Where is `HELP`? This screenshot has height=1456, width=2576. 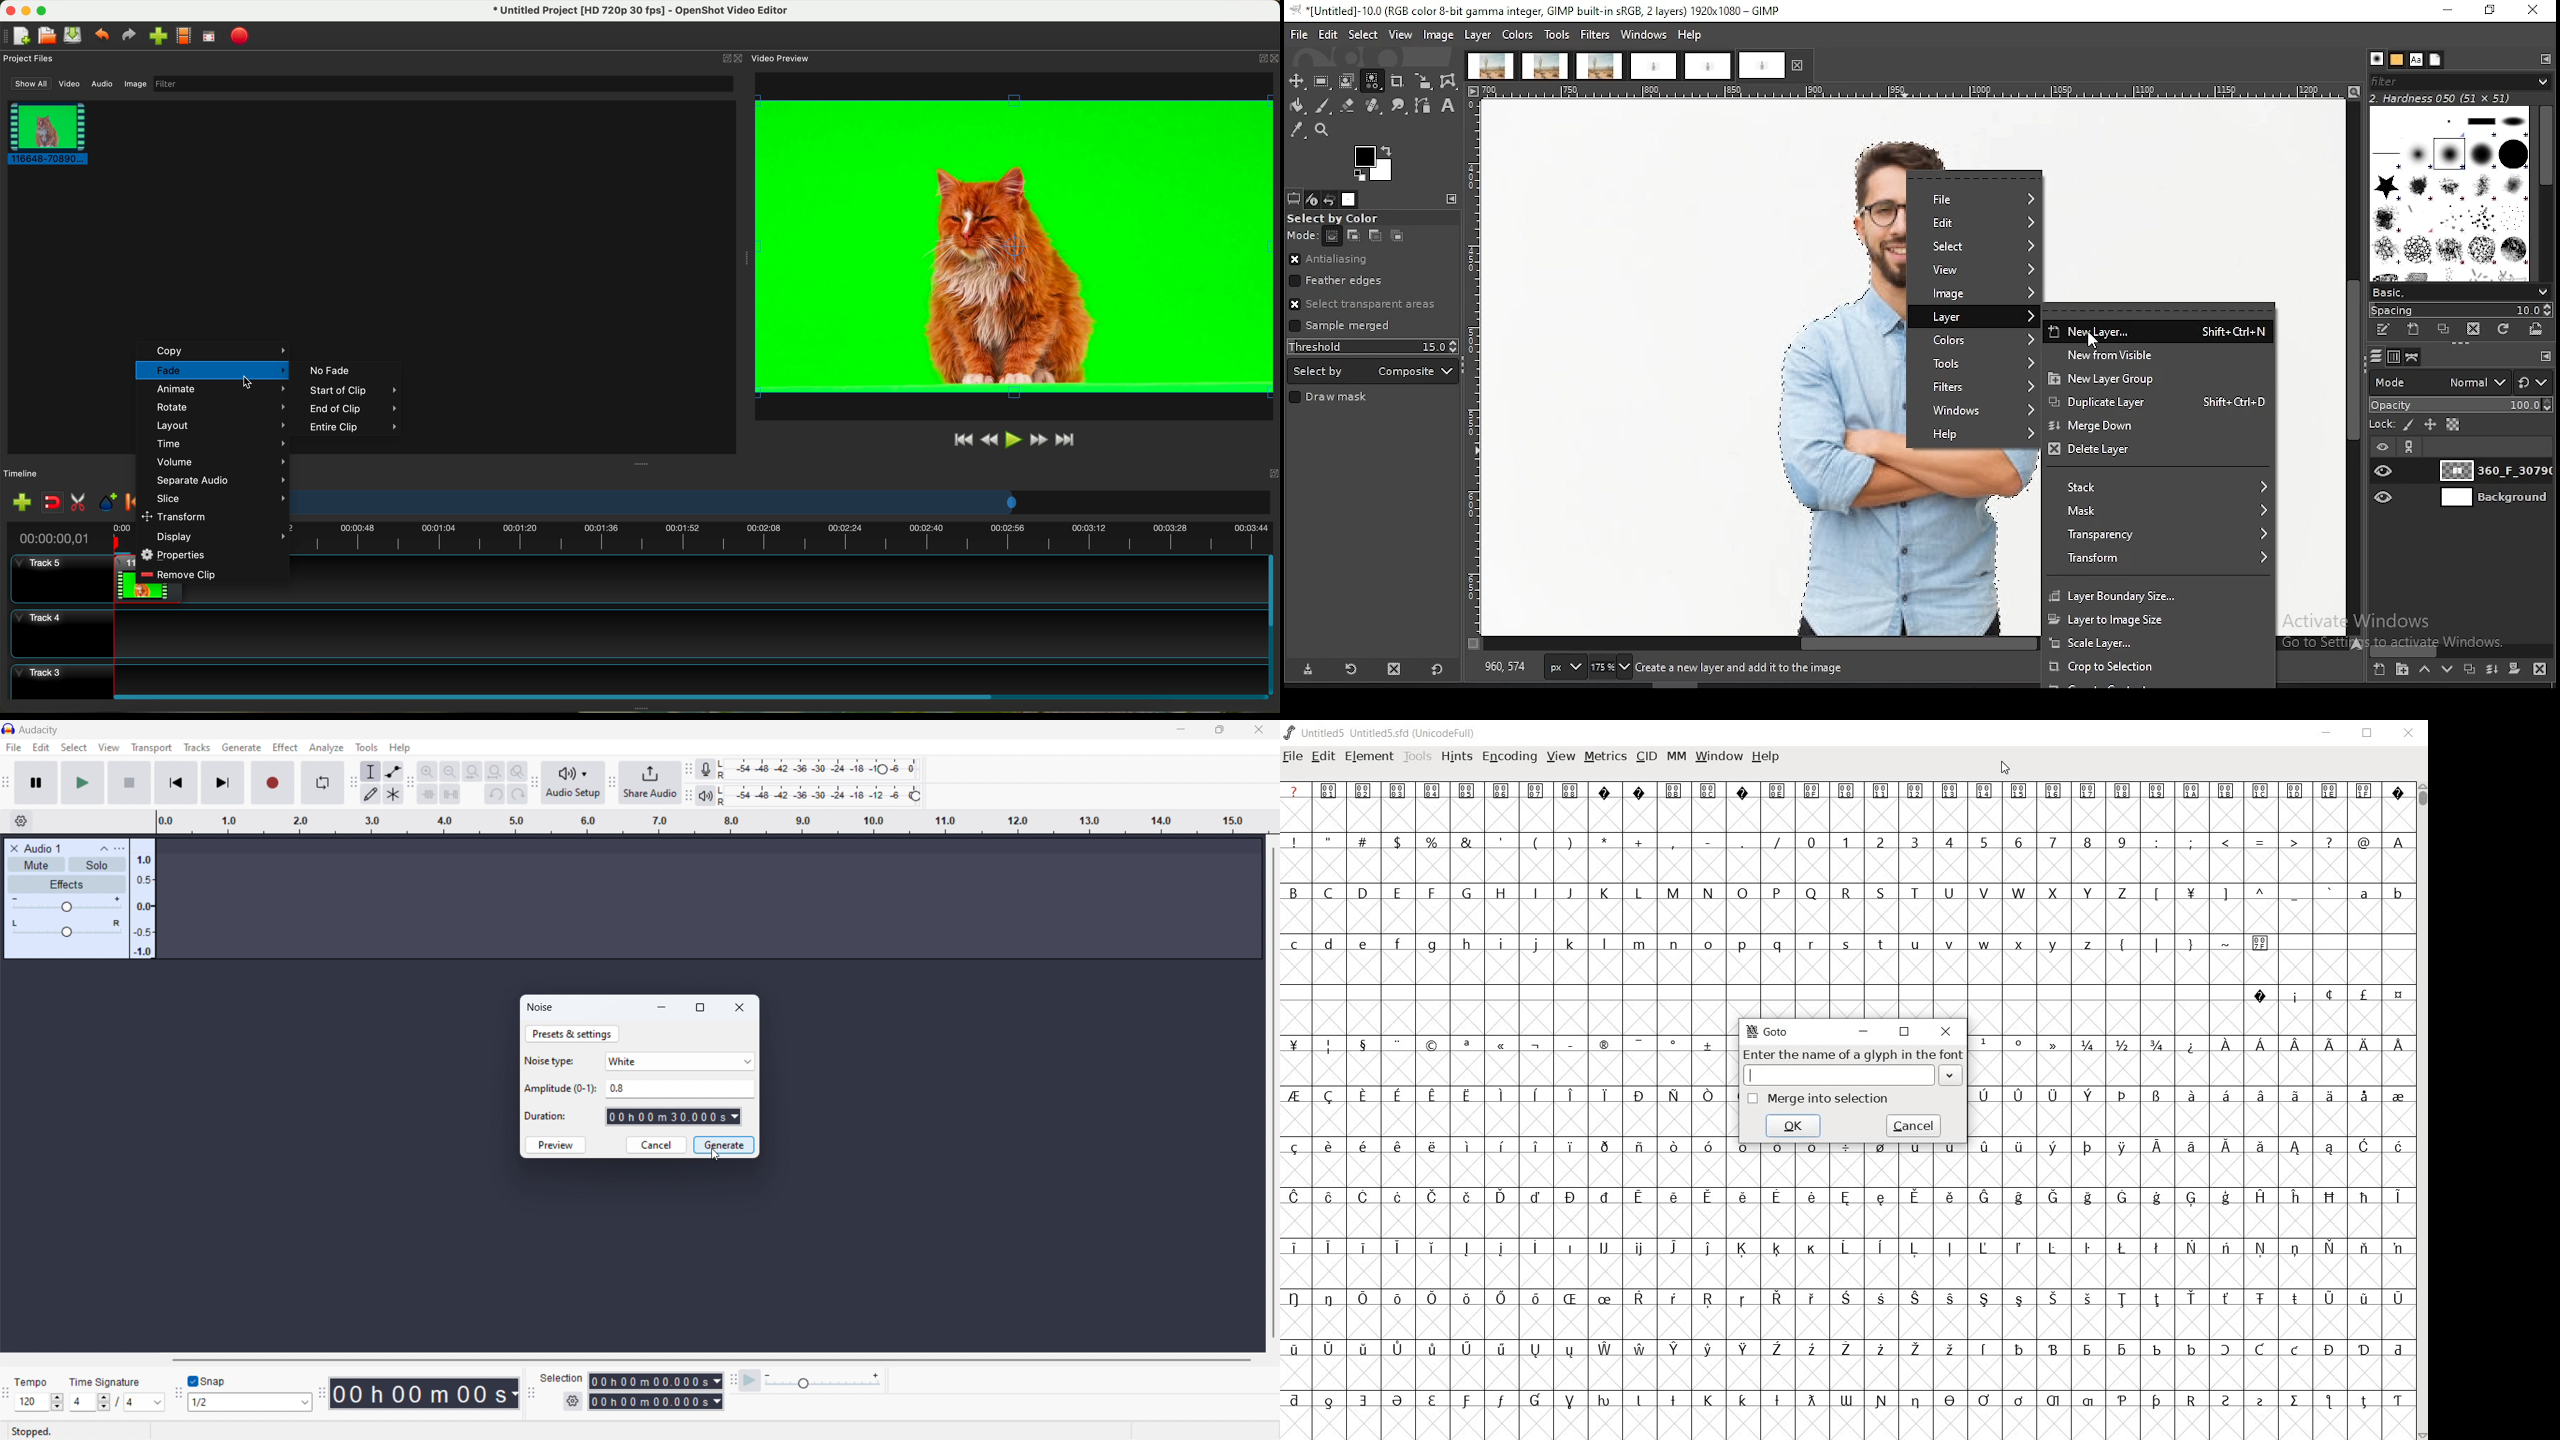 HELP is located at coordinates (1765, 758).